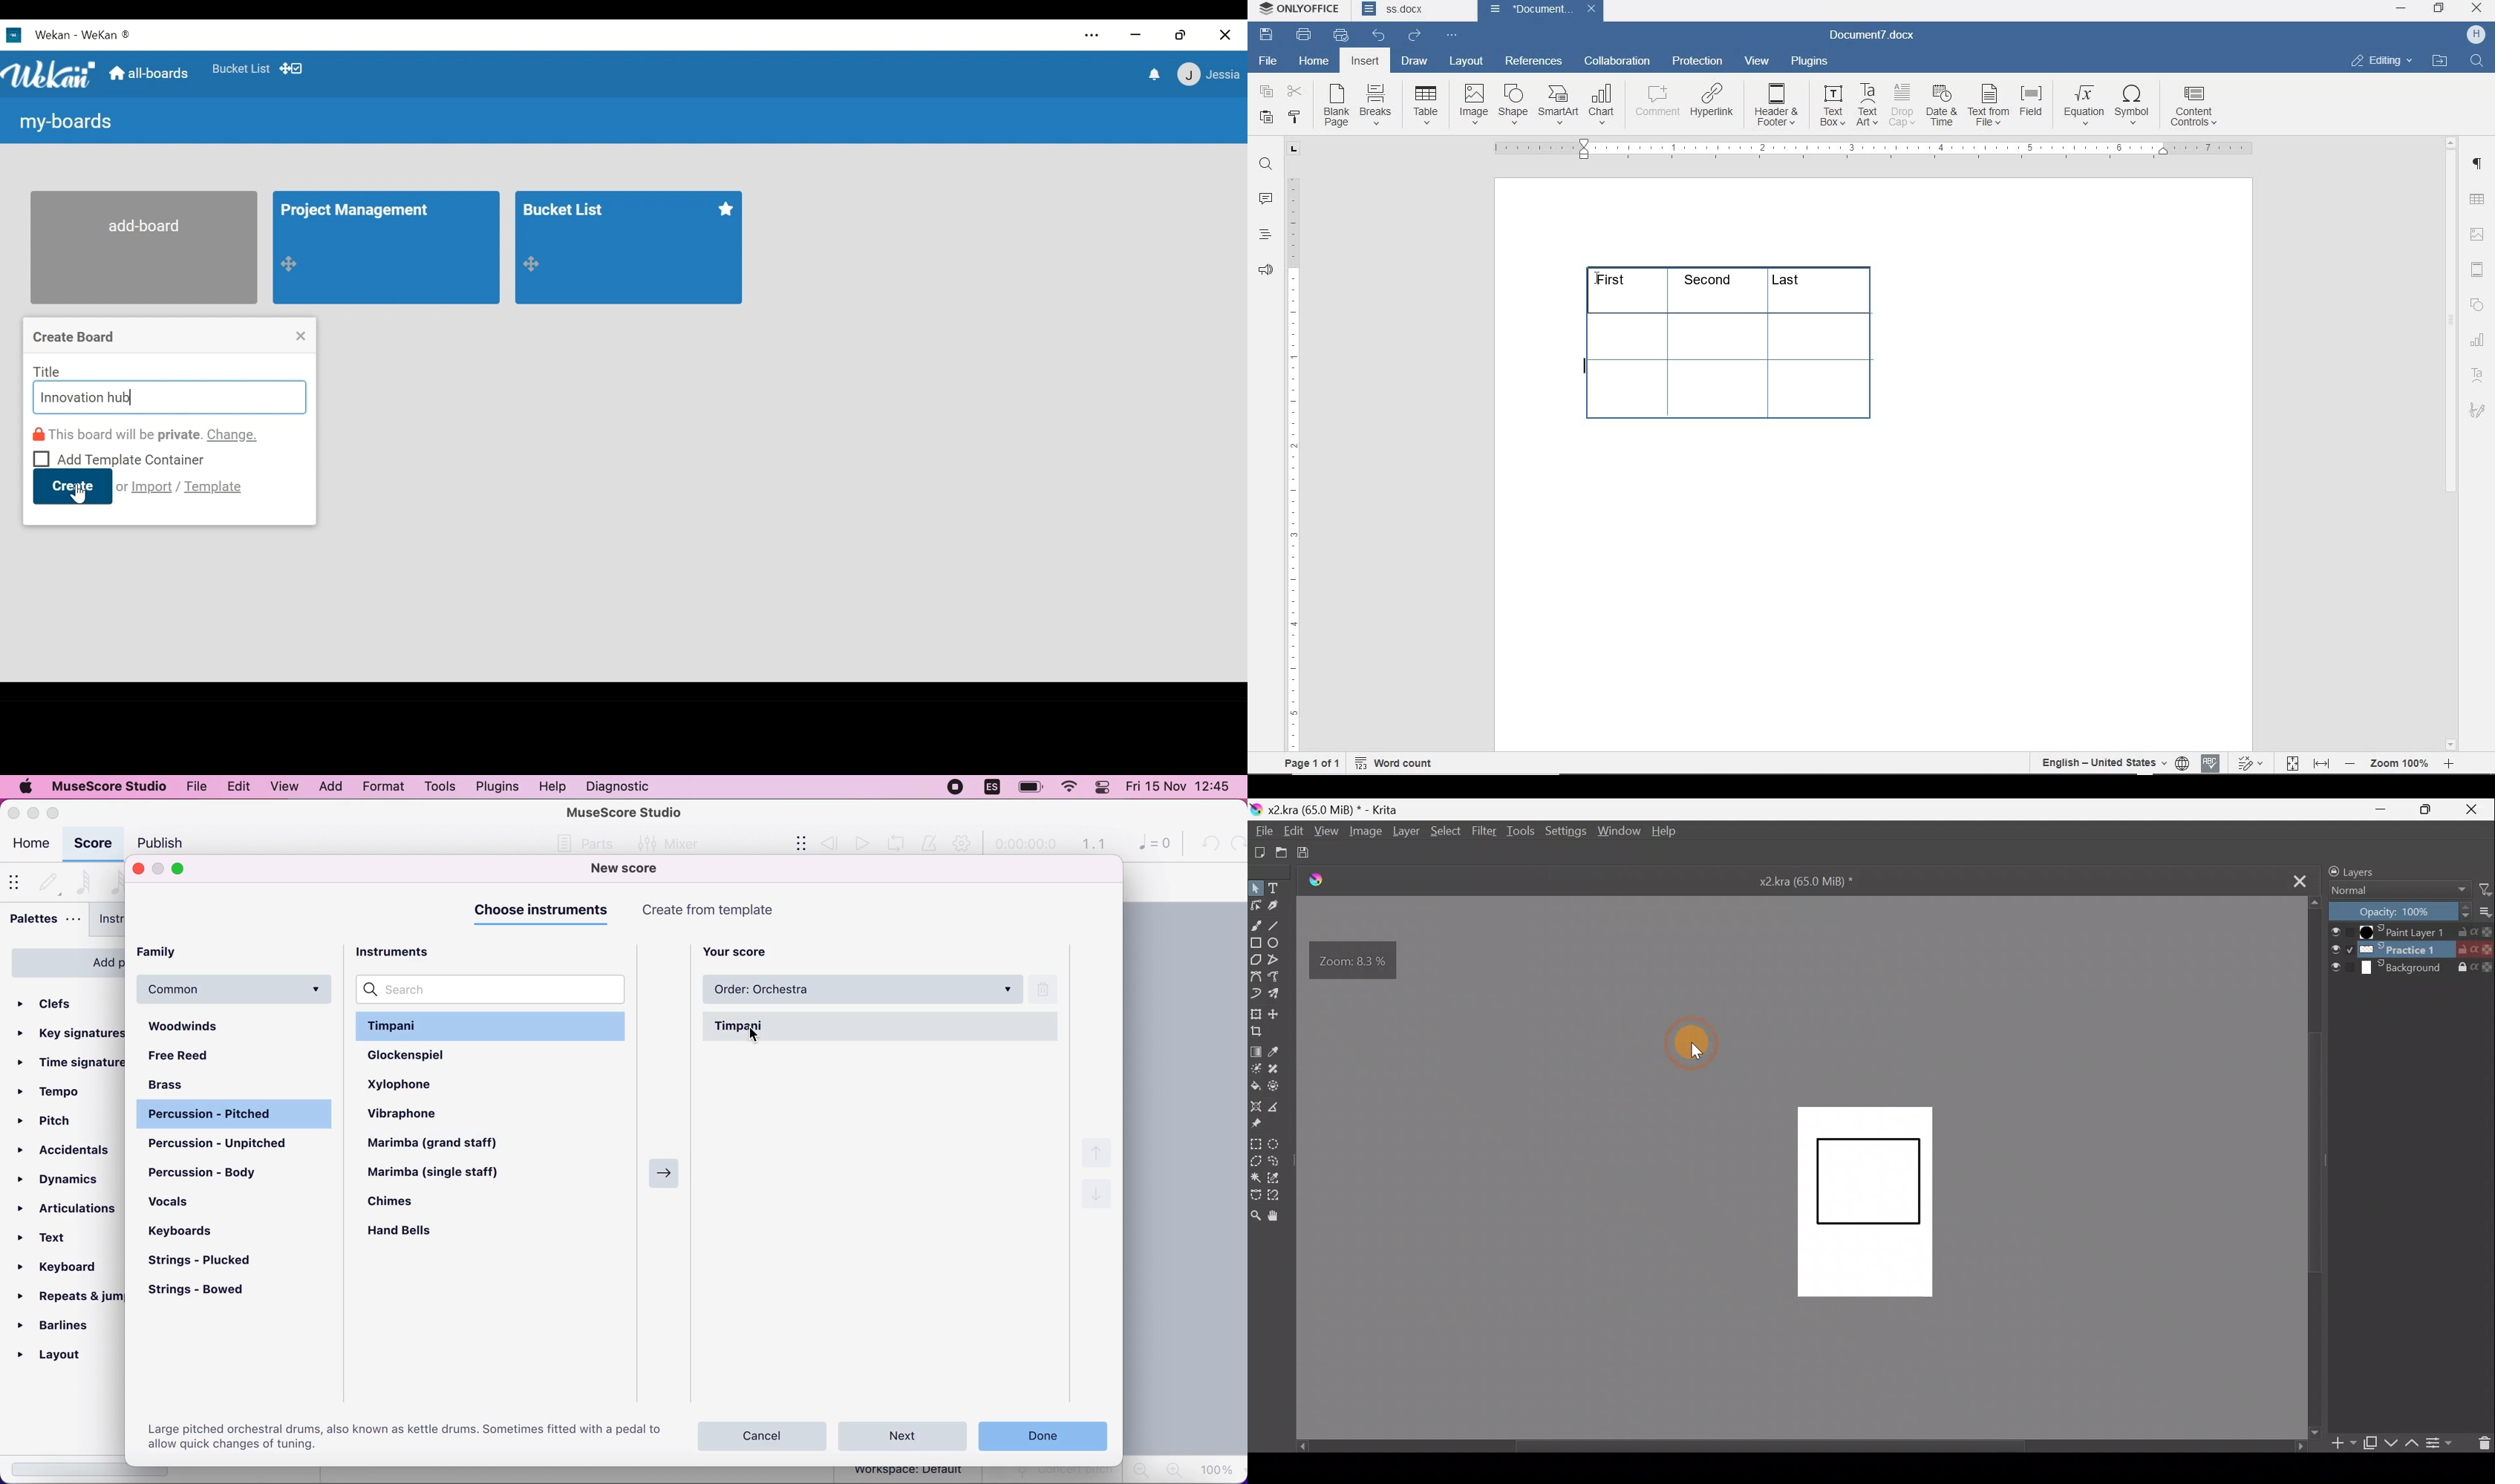 The image size is (2520, 1484). I want to click on xylophone, so click(420, 1083).